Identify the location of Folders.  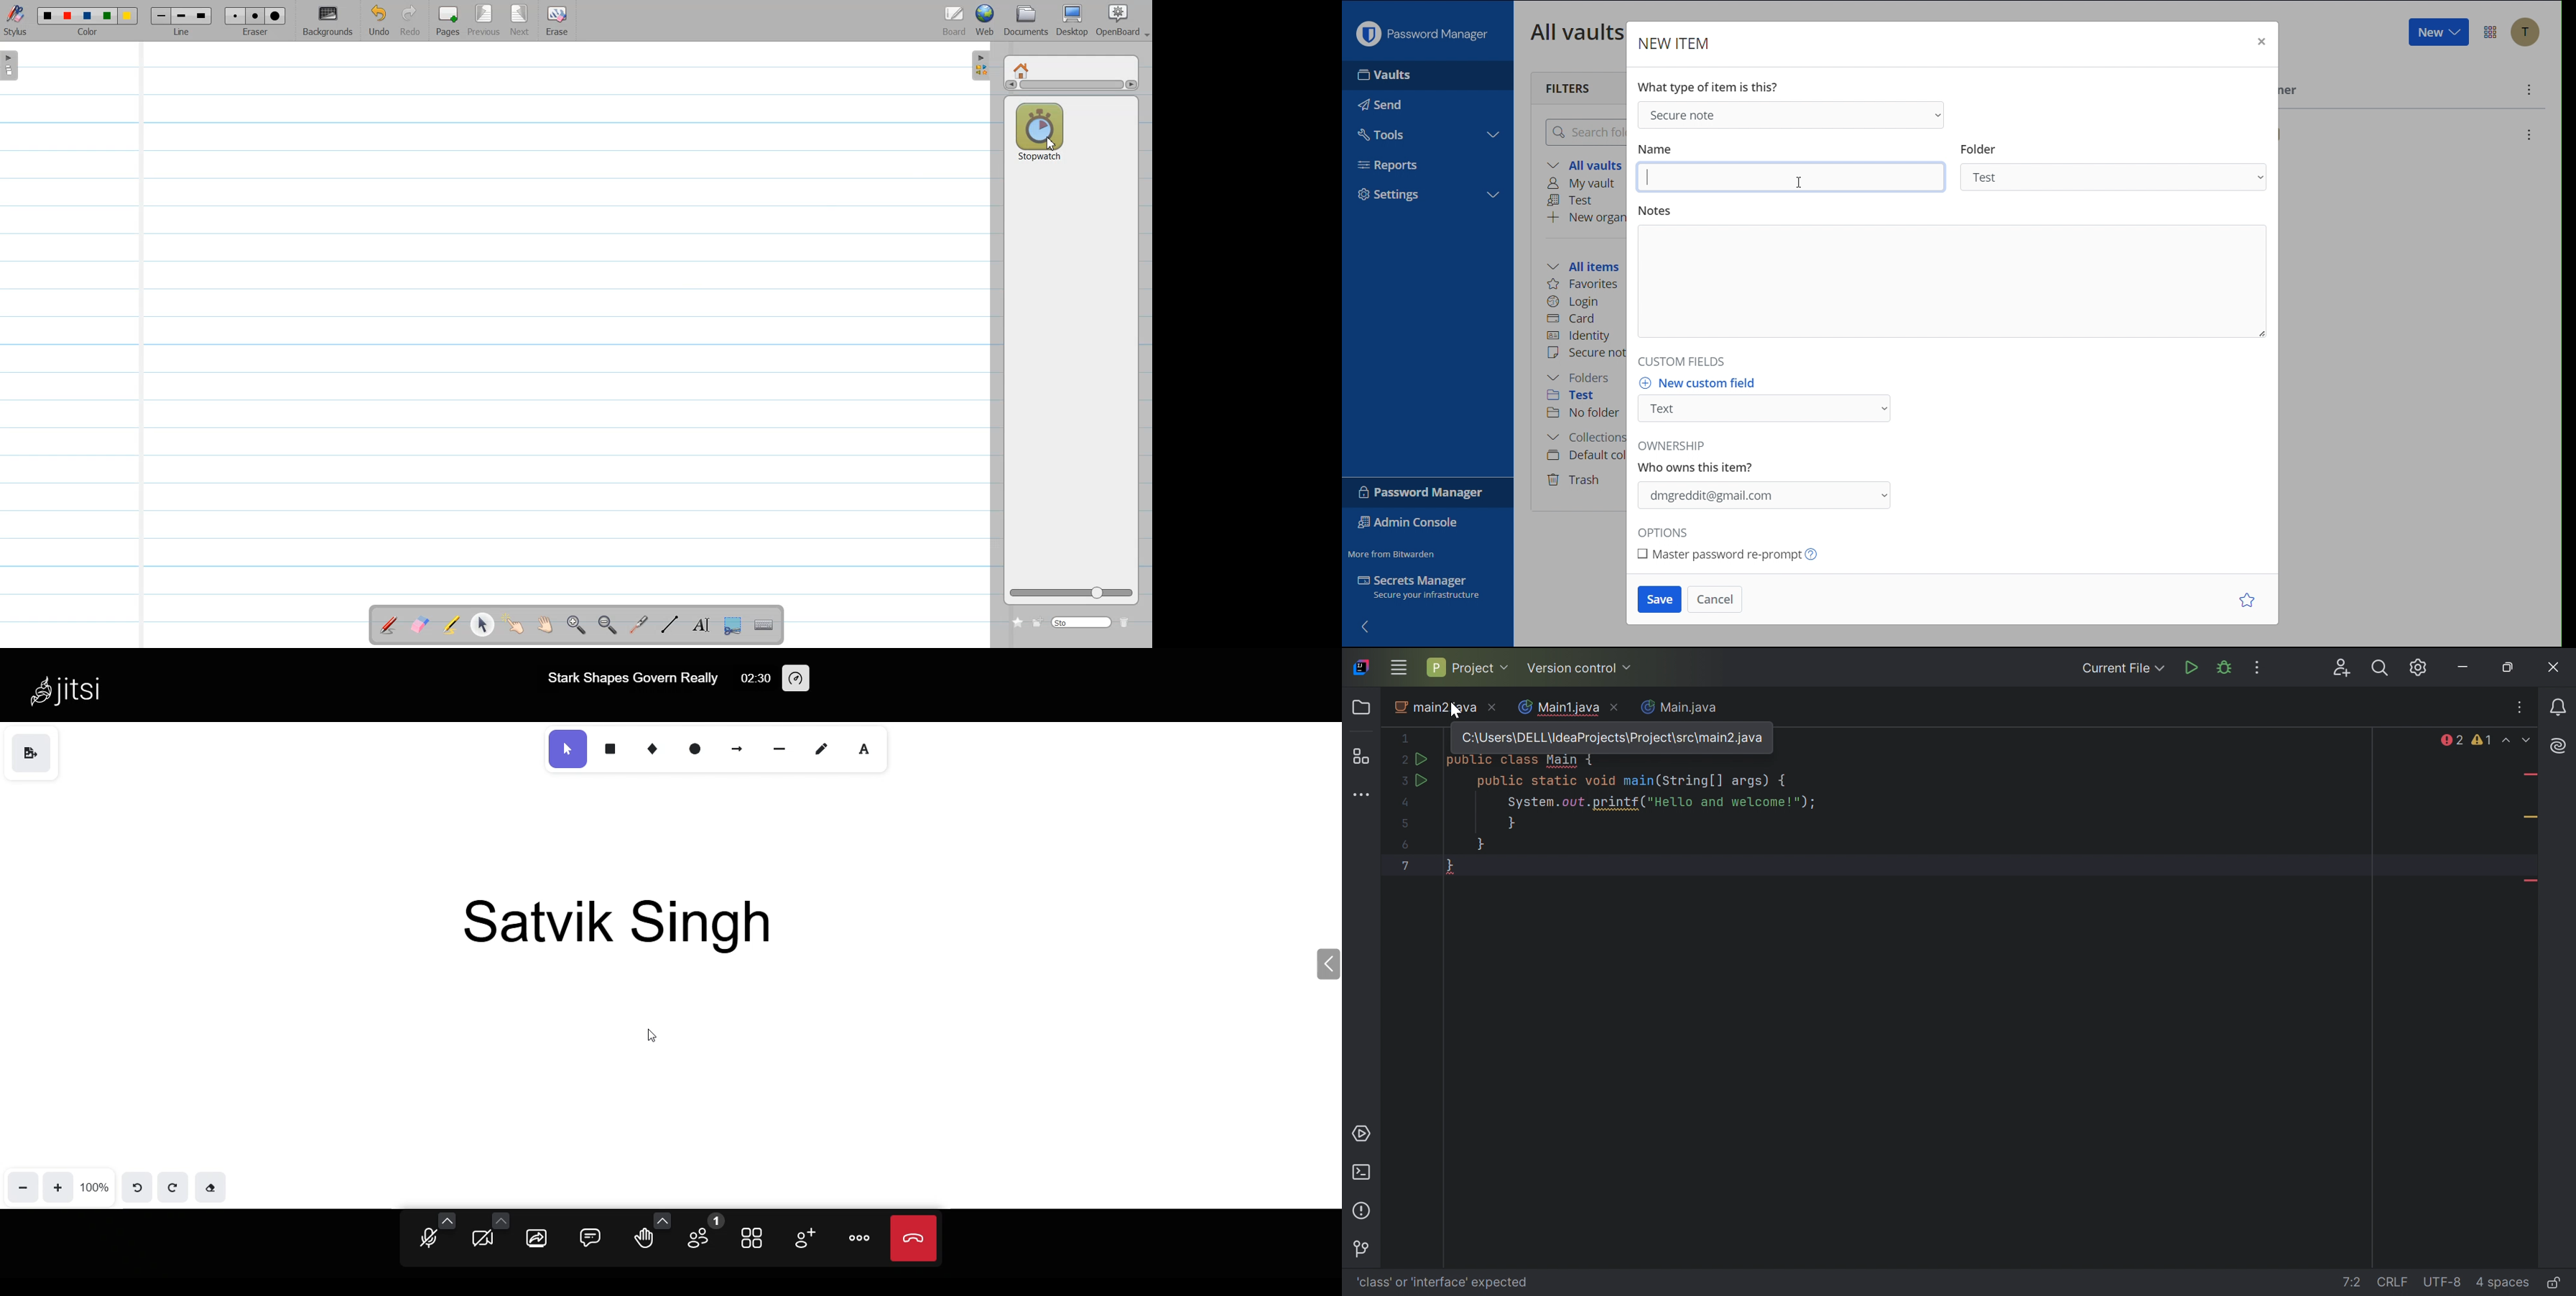
(1582, 378).